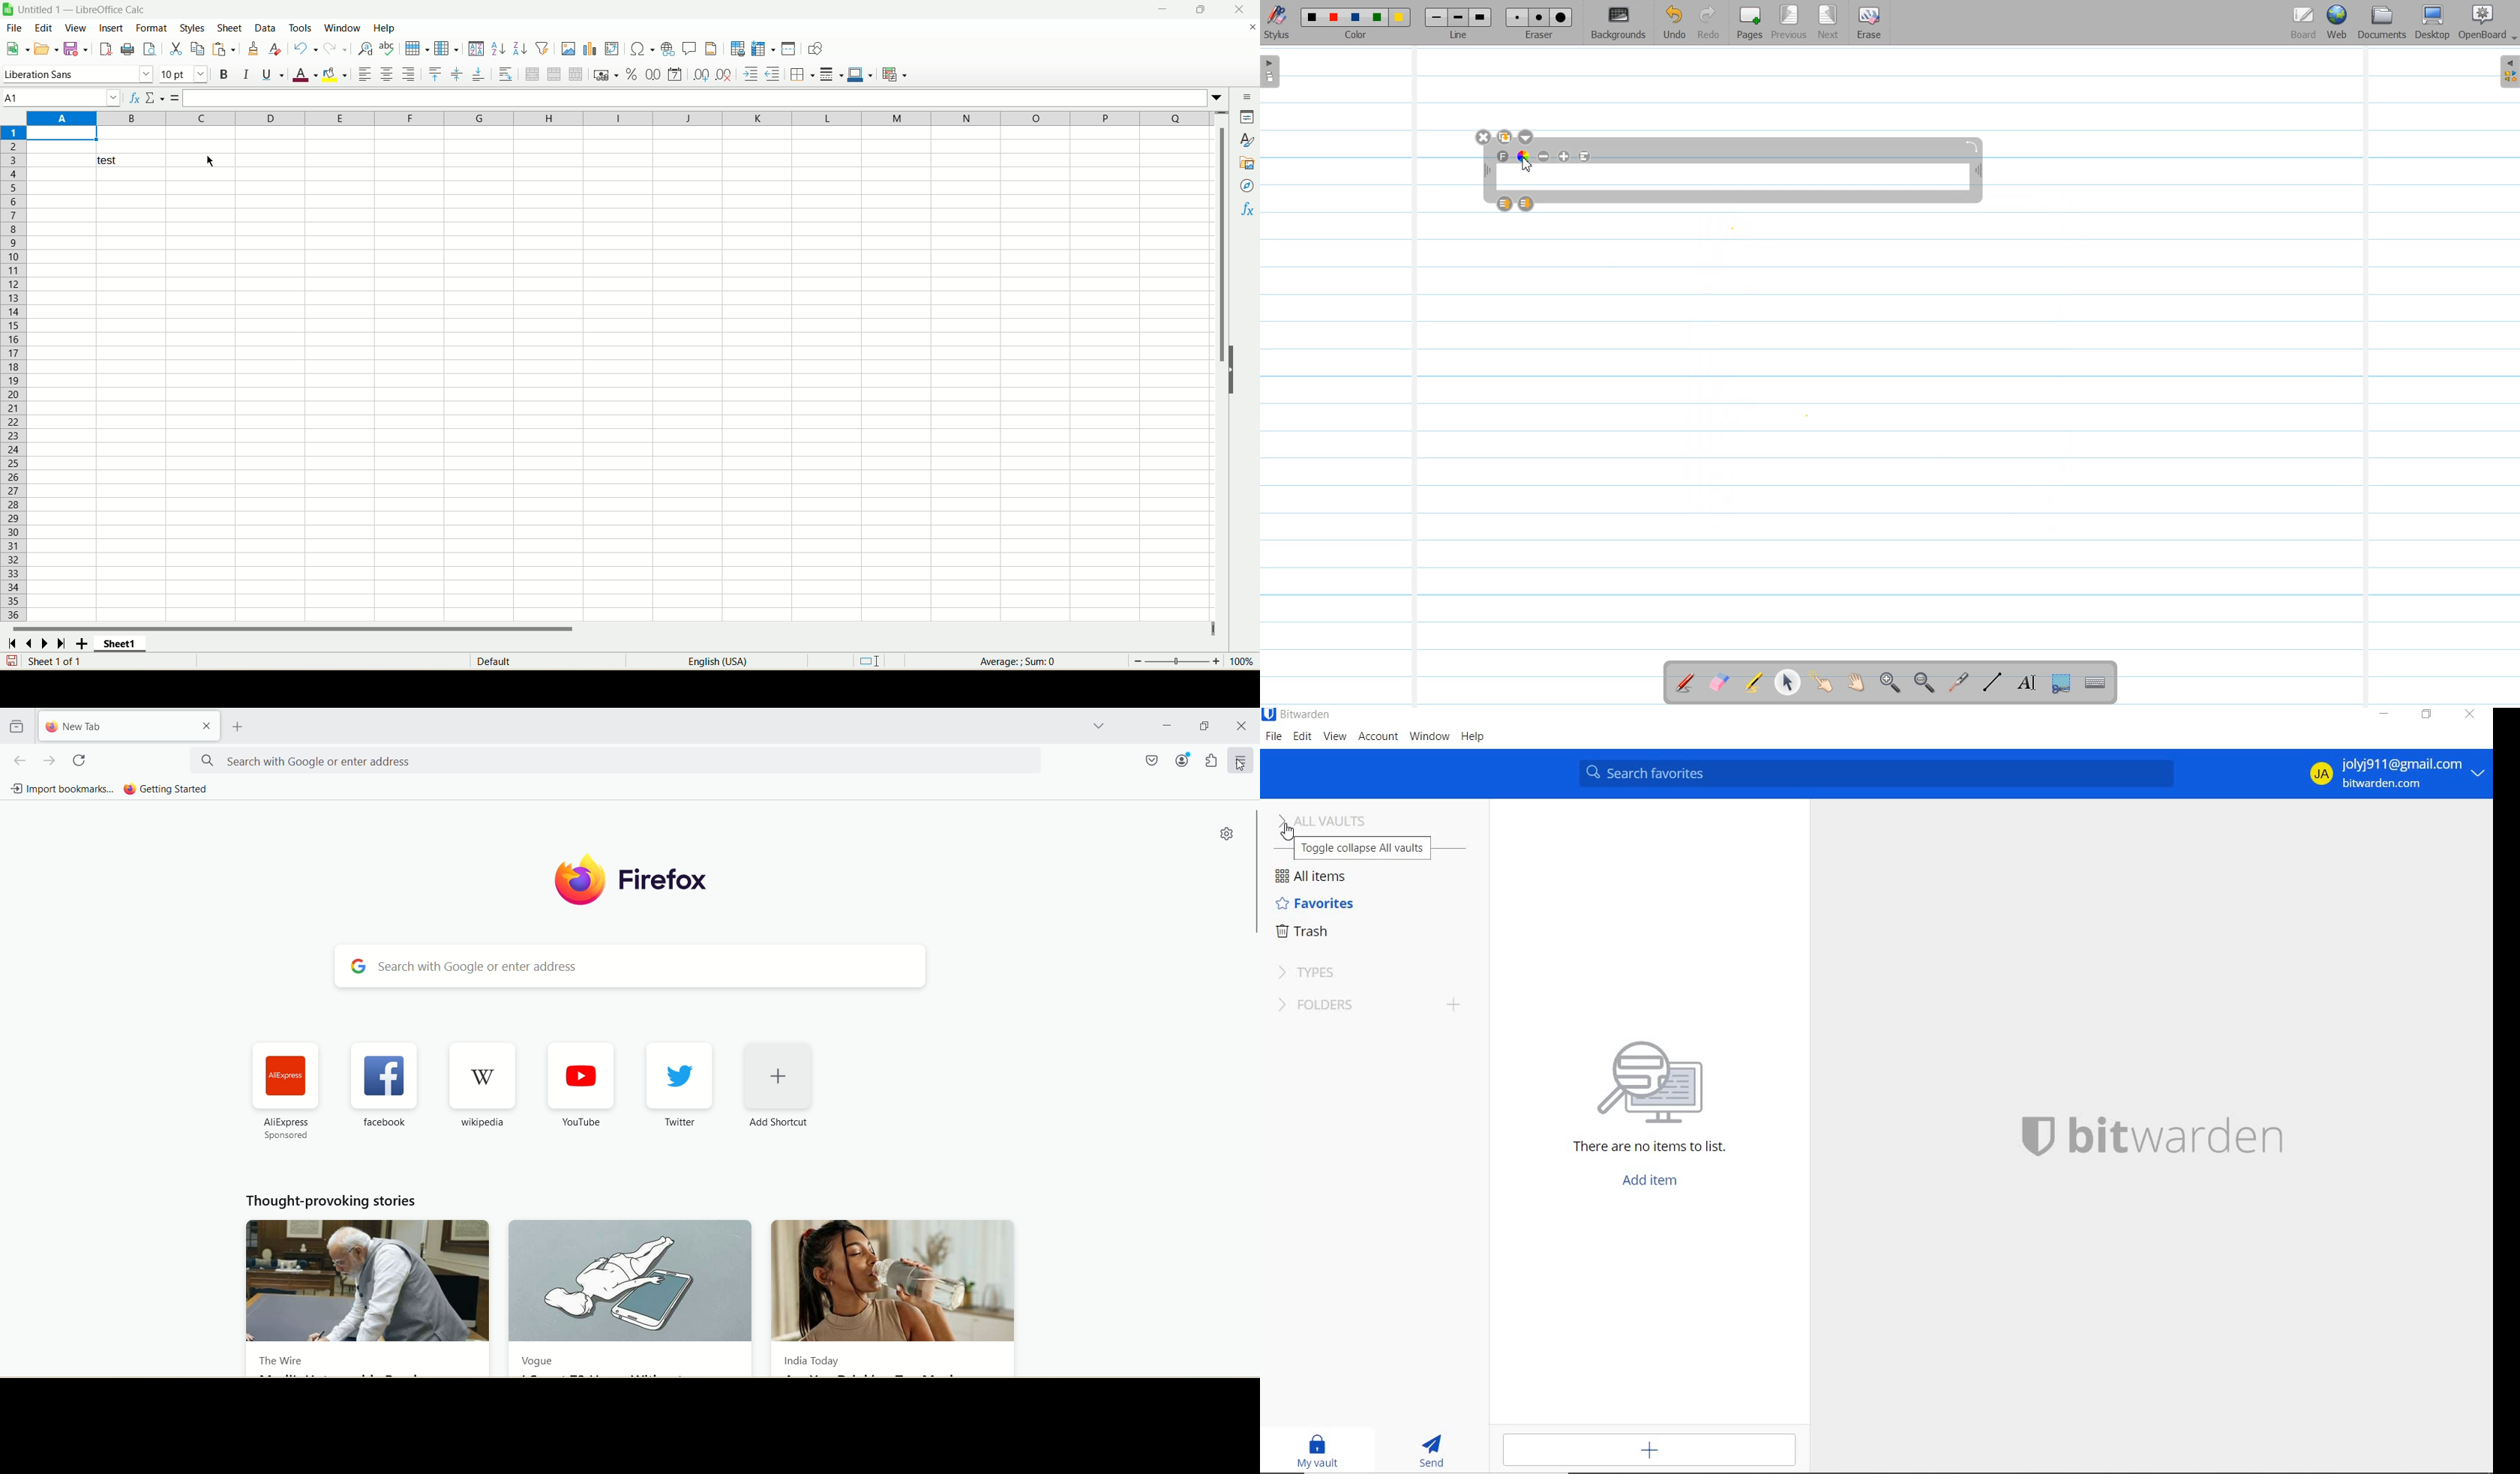 Image resolution: width=2520 pixels, height=1484 pixels. What do you see at coordinates (1979, 172) in the screenshot?
I see `Adjust width of text tool` at bounding box center [1979, 172].